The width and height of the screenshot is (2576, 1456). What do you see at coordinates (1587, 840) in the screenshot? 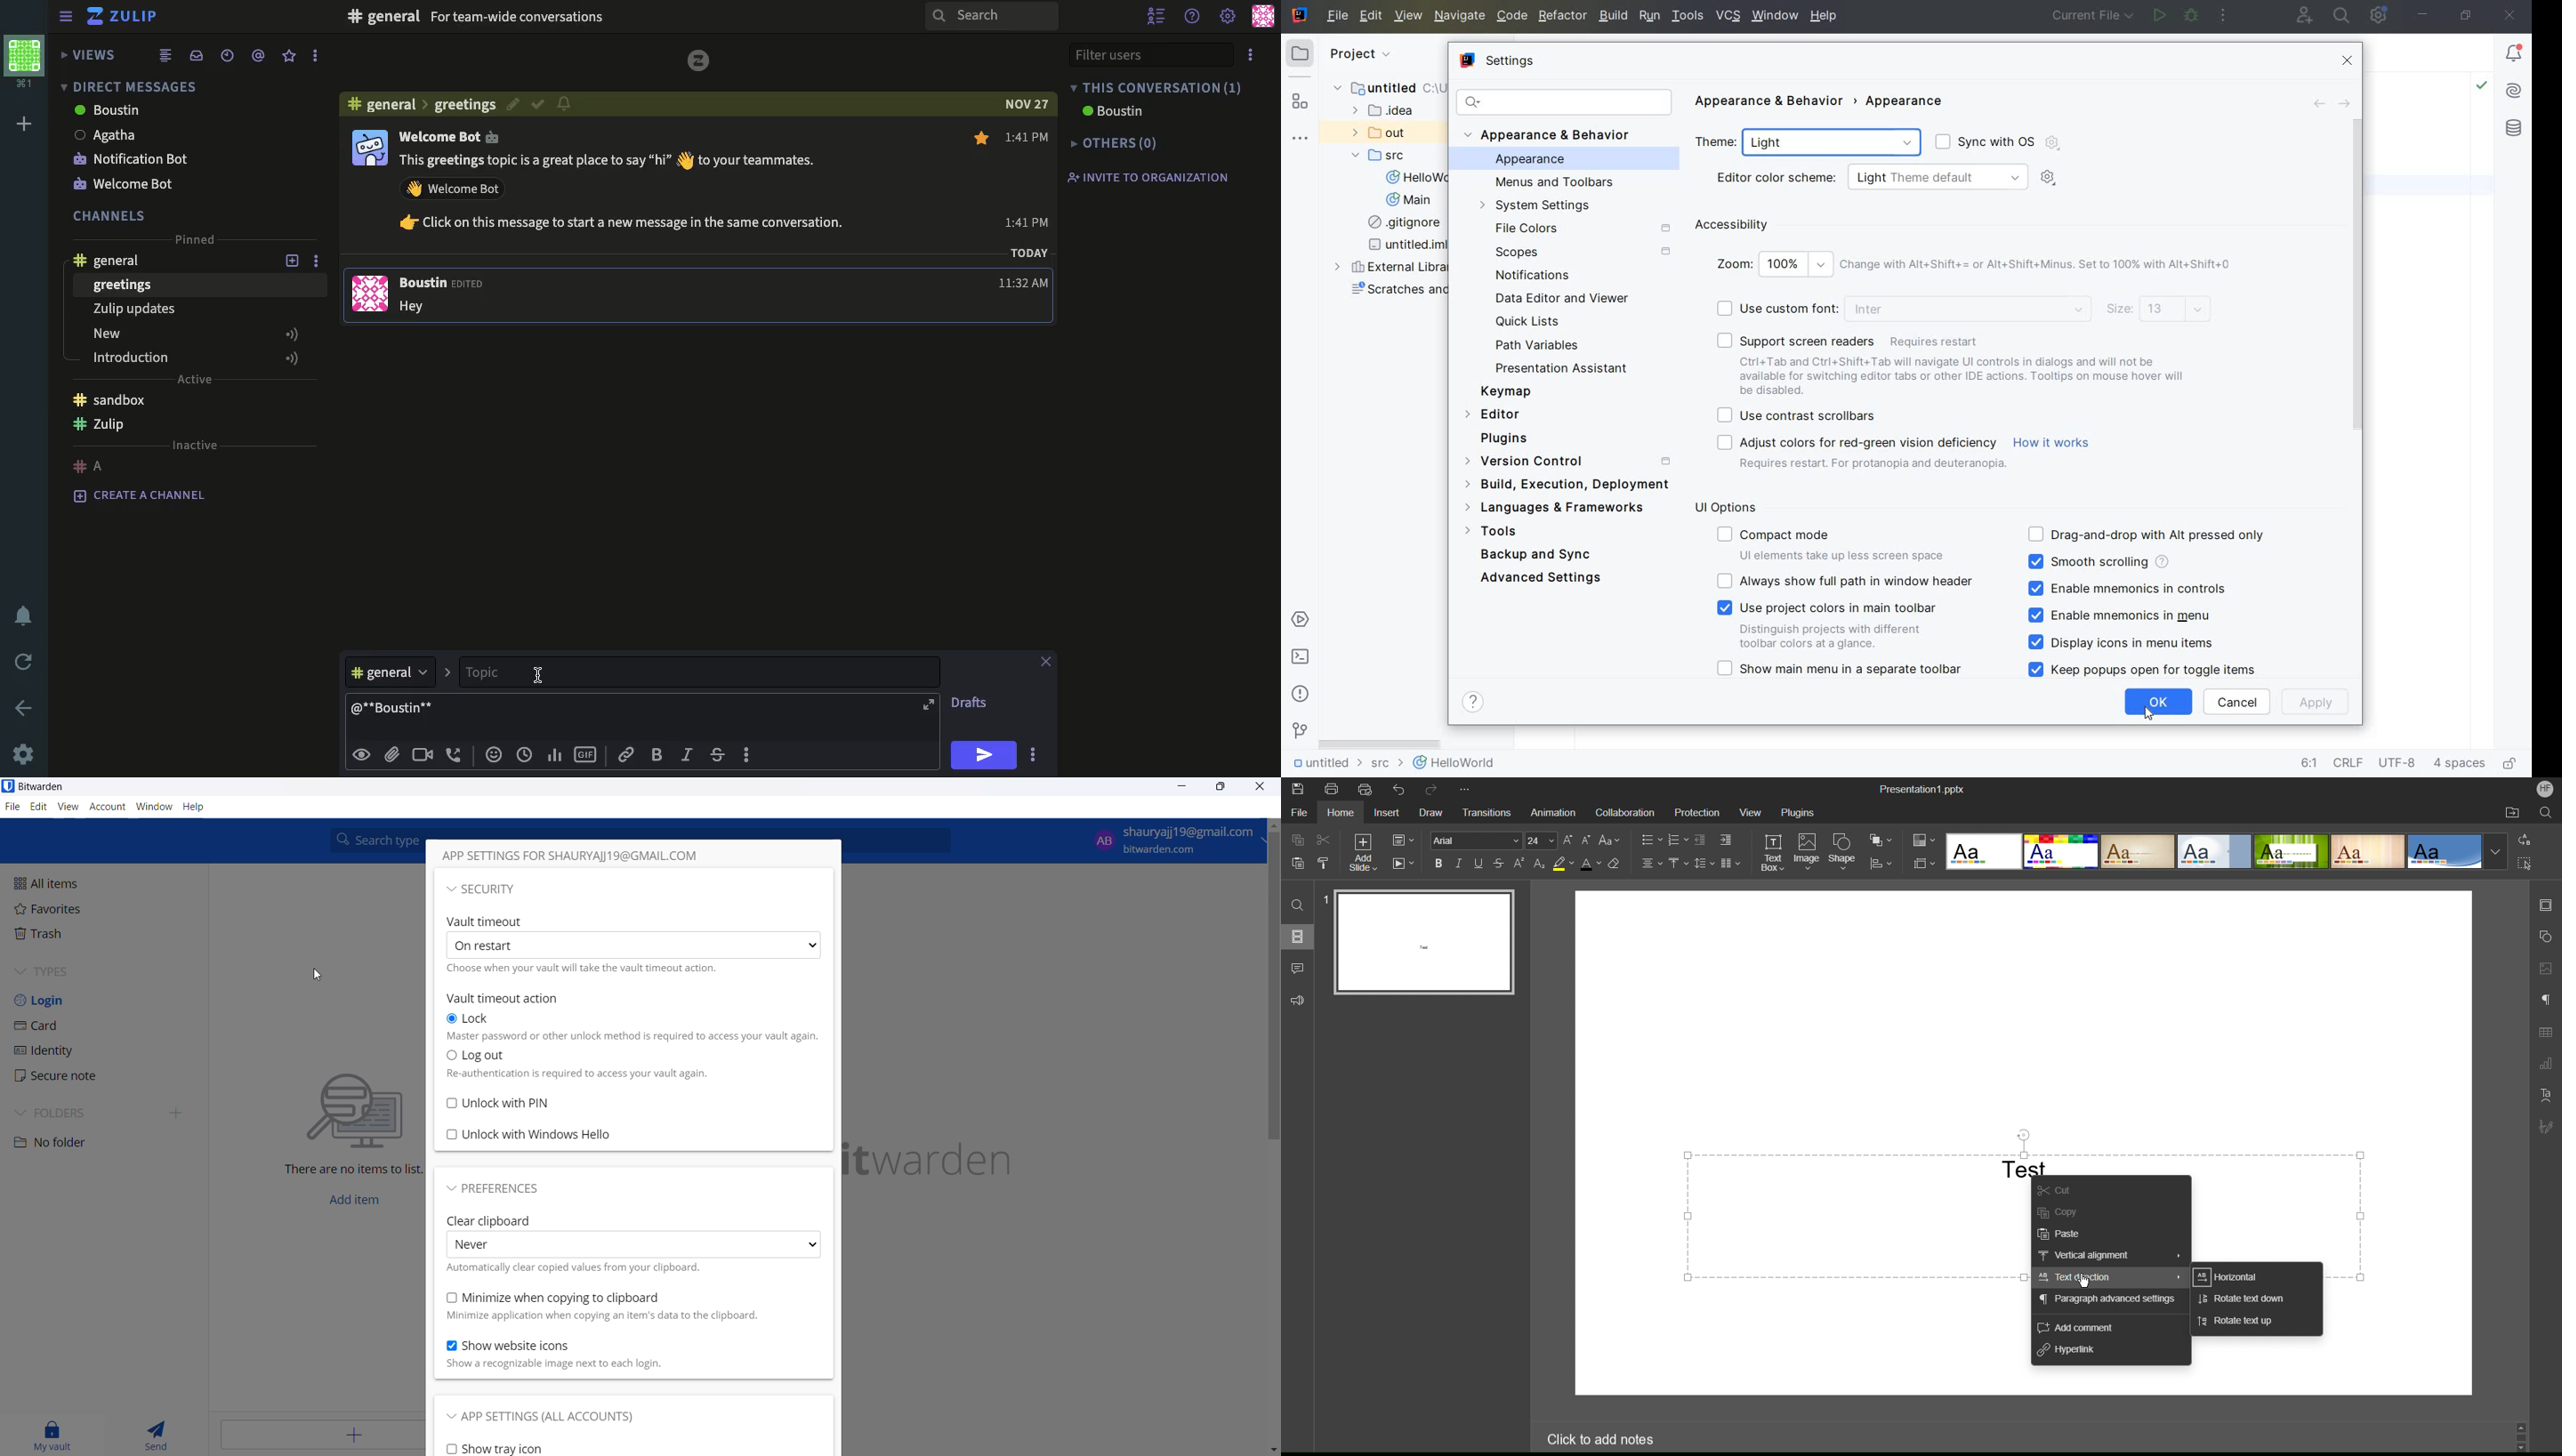
I see `Decrease size` at bounding box center [1587, 840].